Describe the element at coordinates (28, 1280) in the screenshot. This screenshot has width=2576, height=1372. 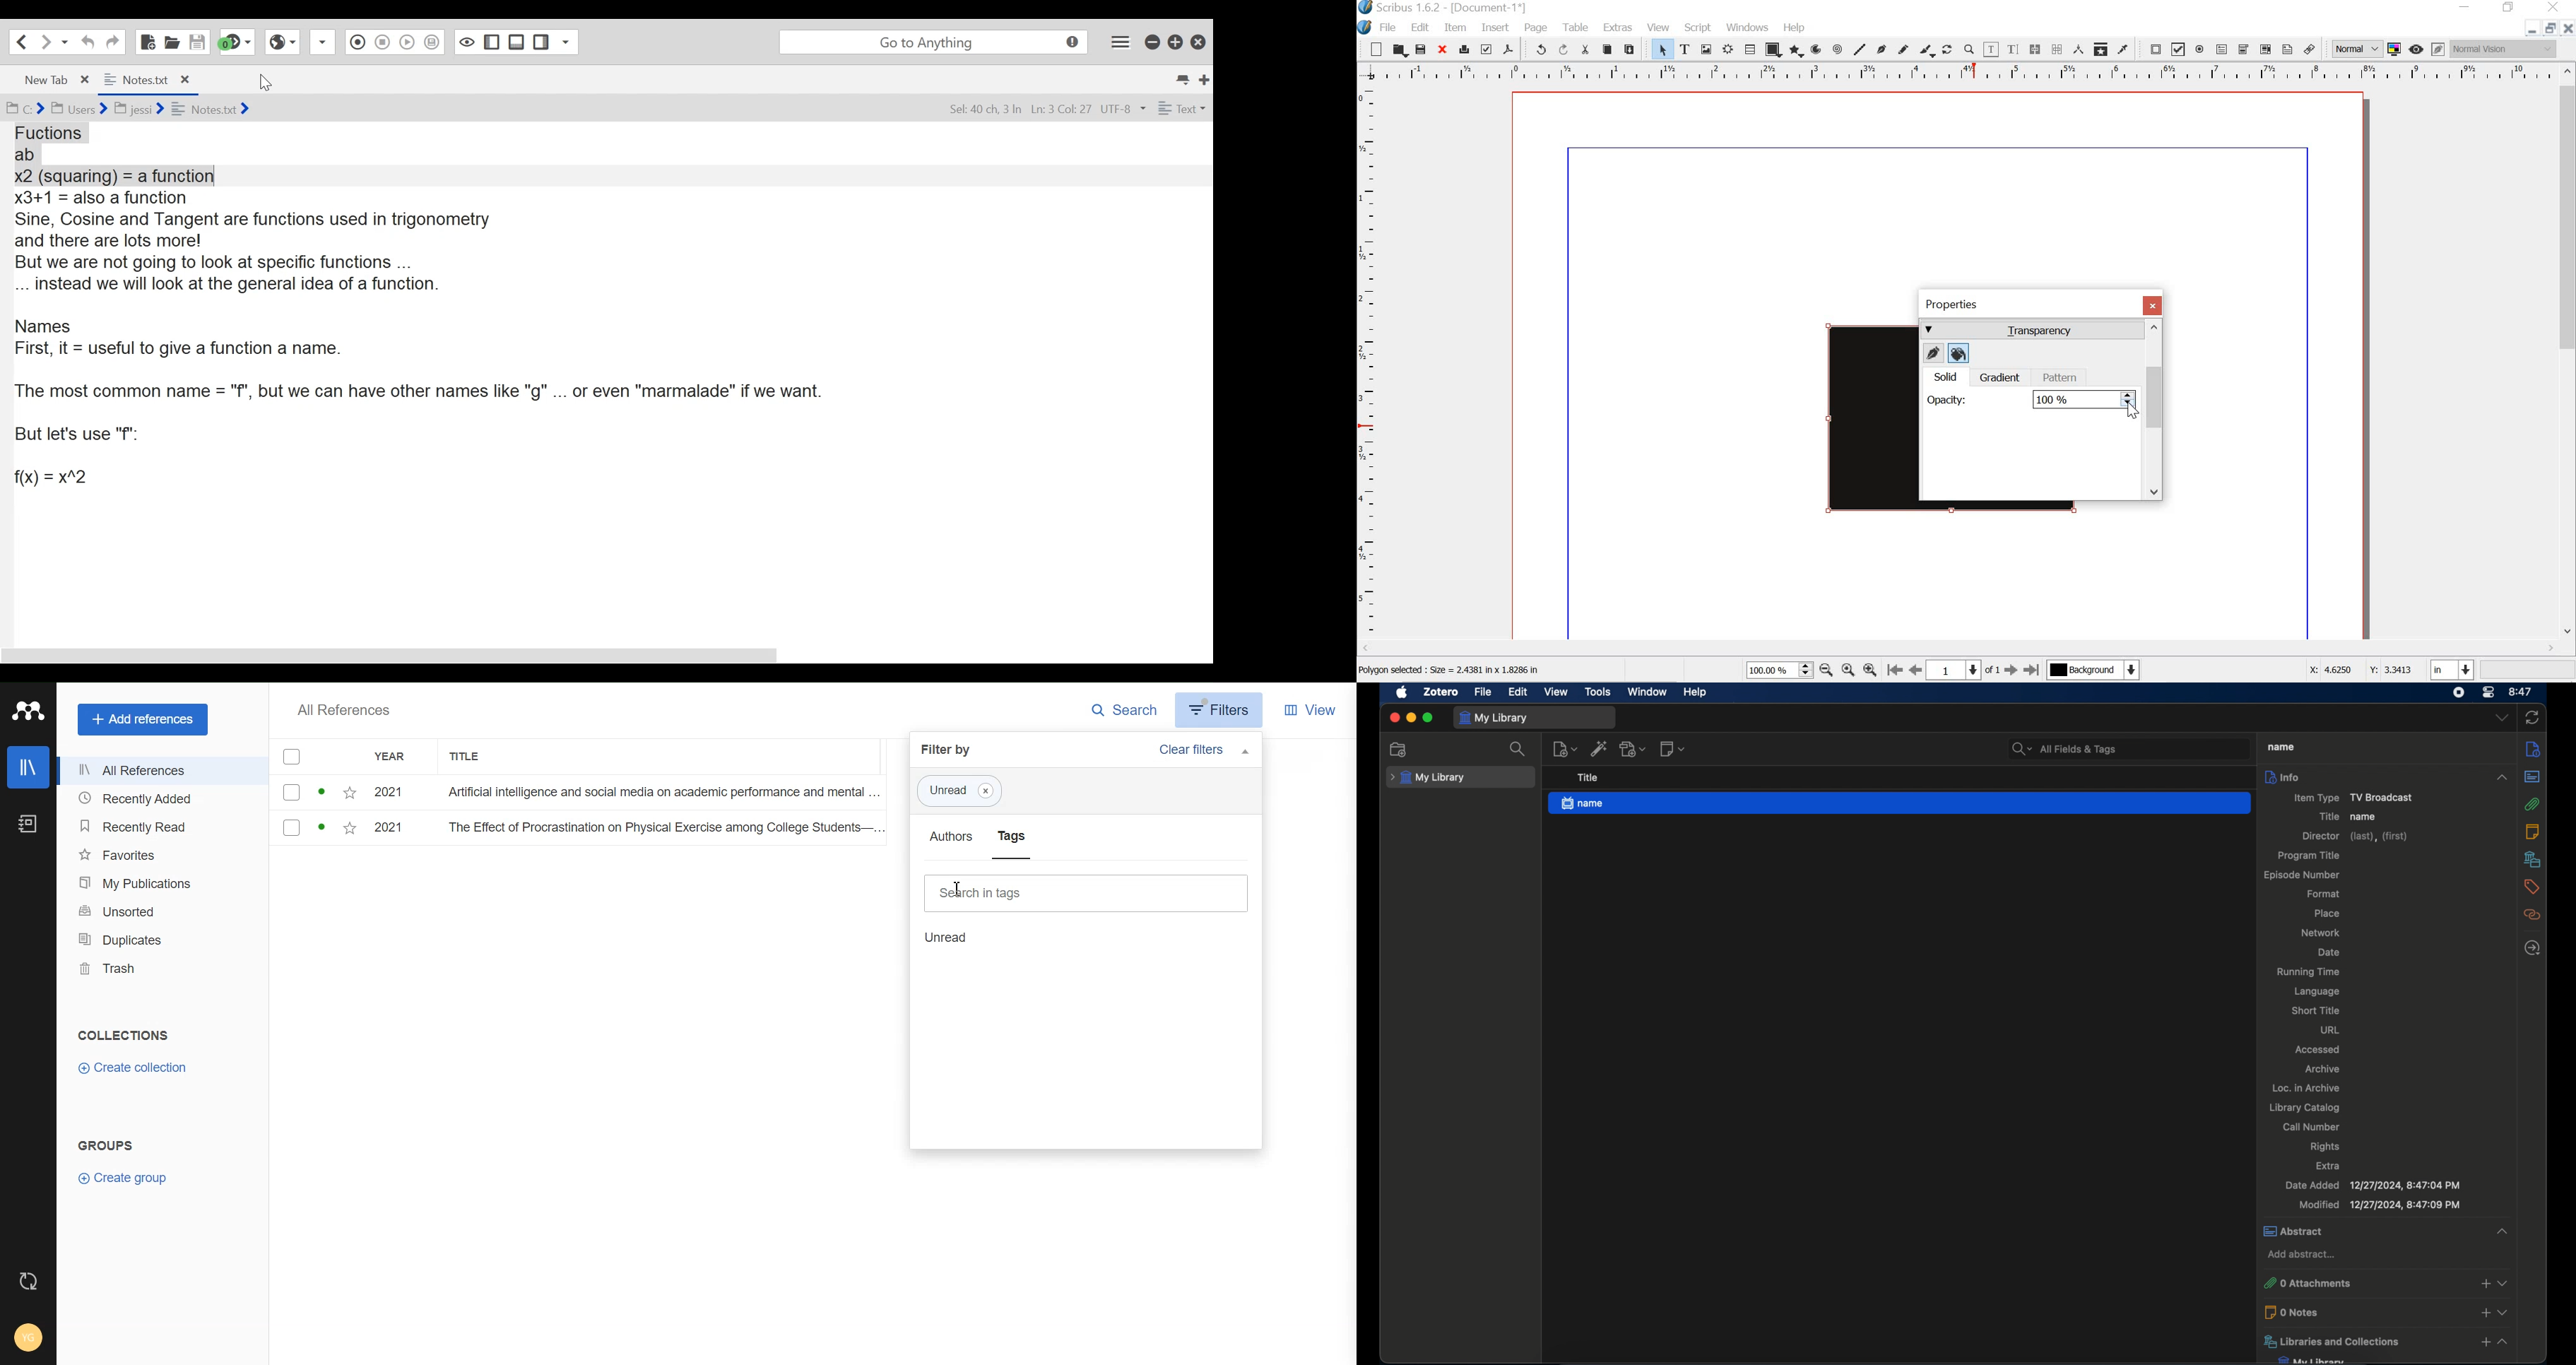
I see `Auto sync` at that location.